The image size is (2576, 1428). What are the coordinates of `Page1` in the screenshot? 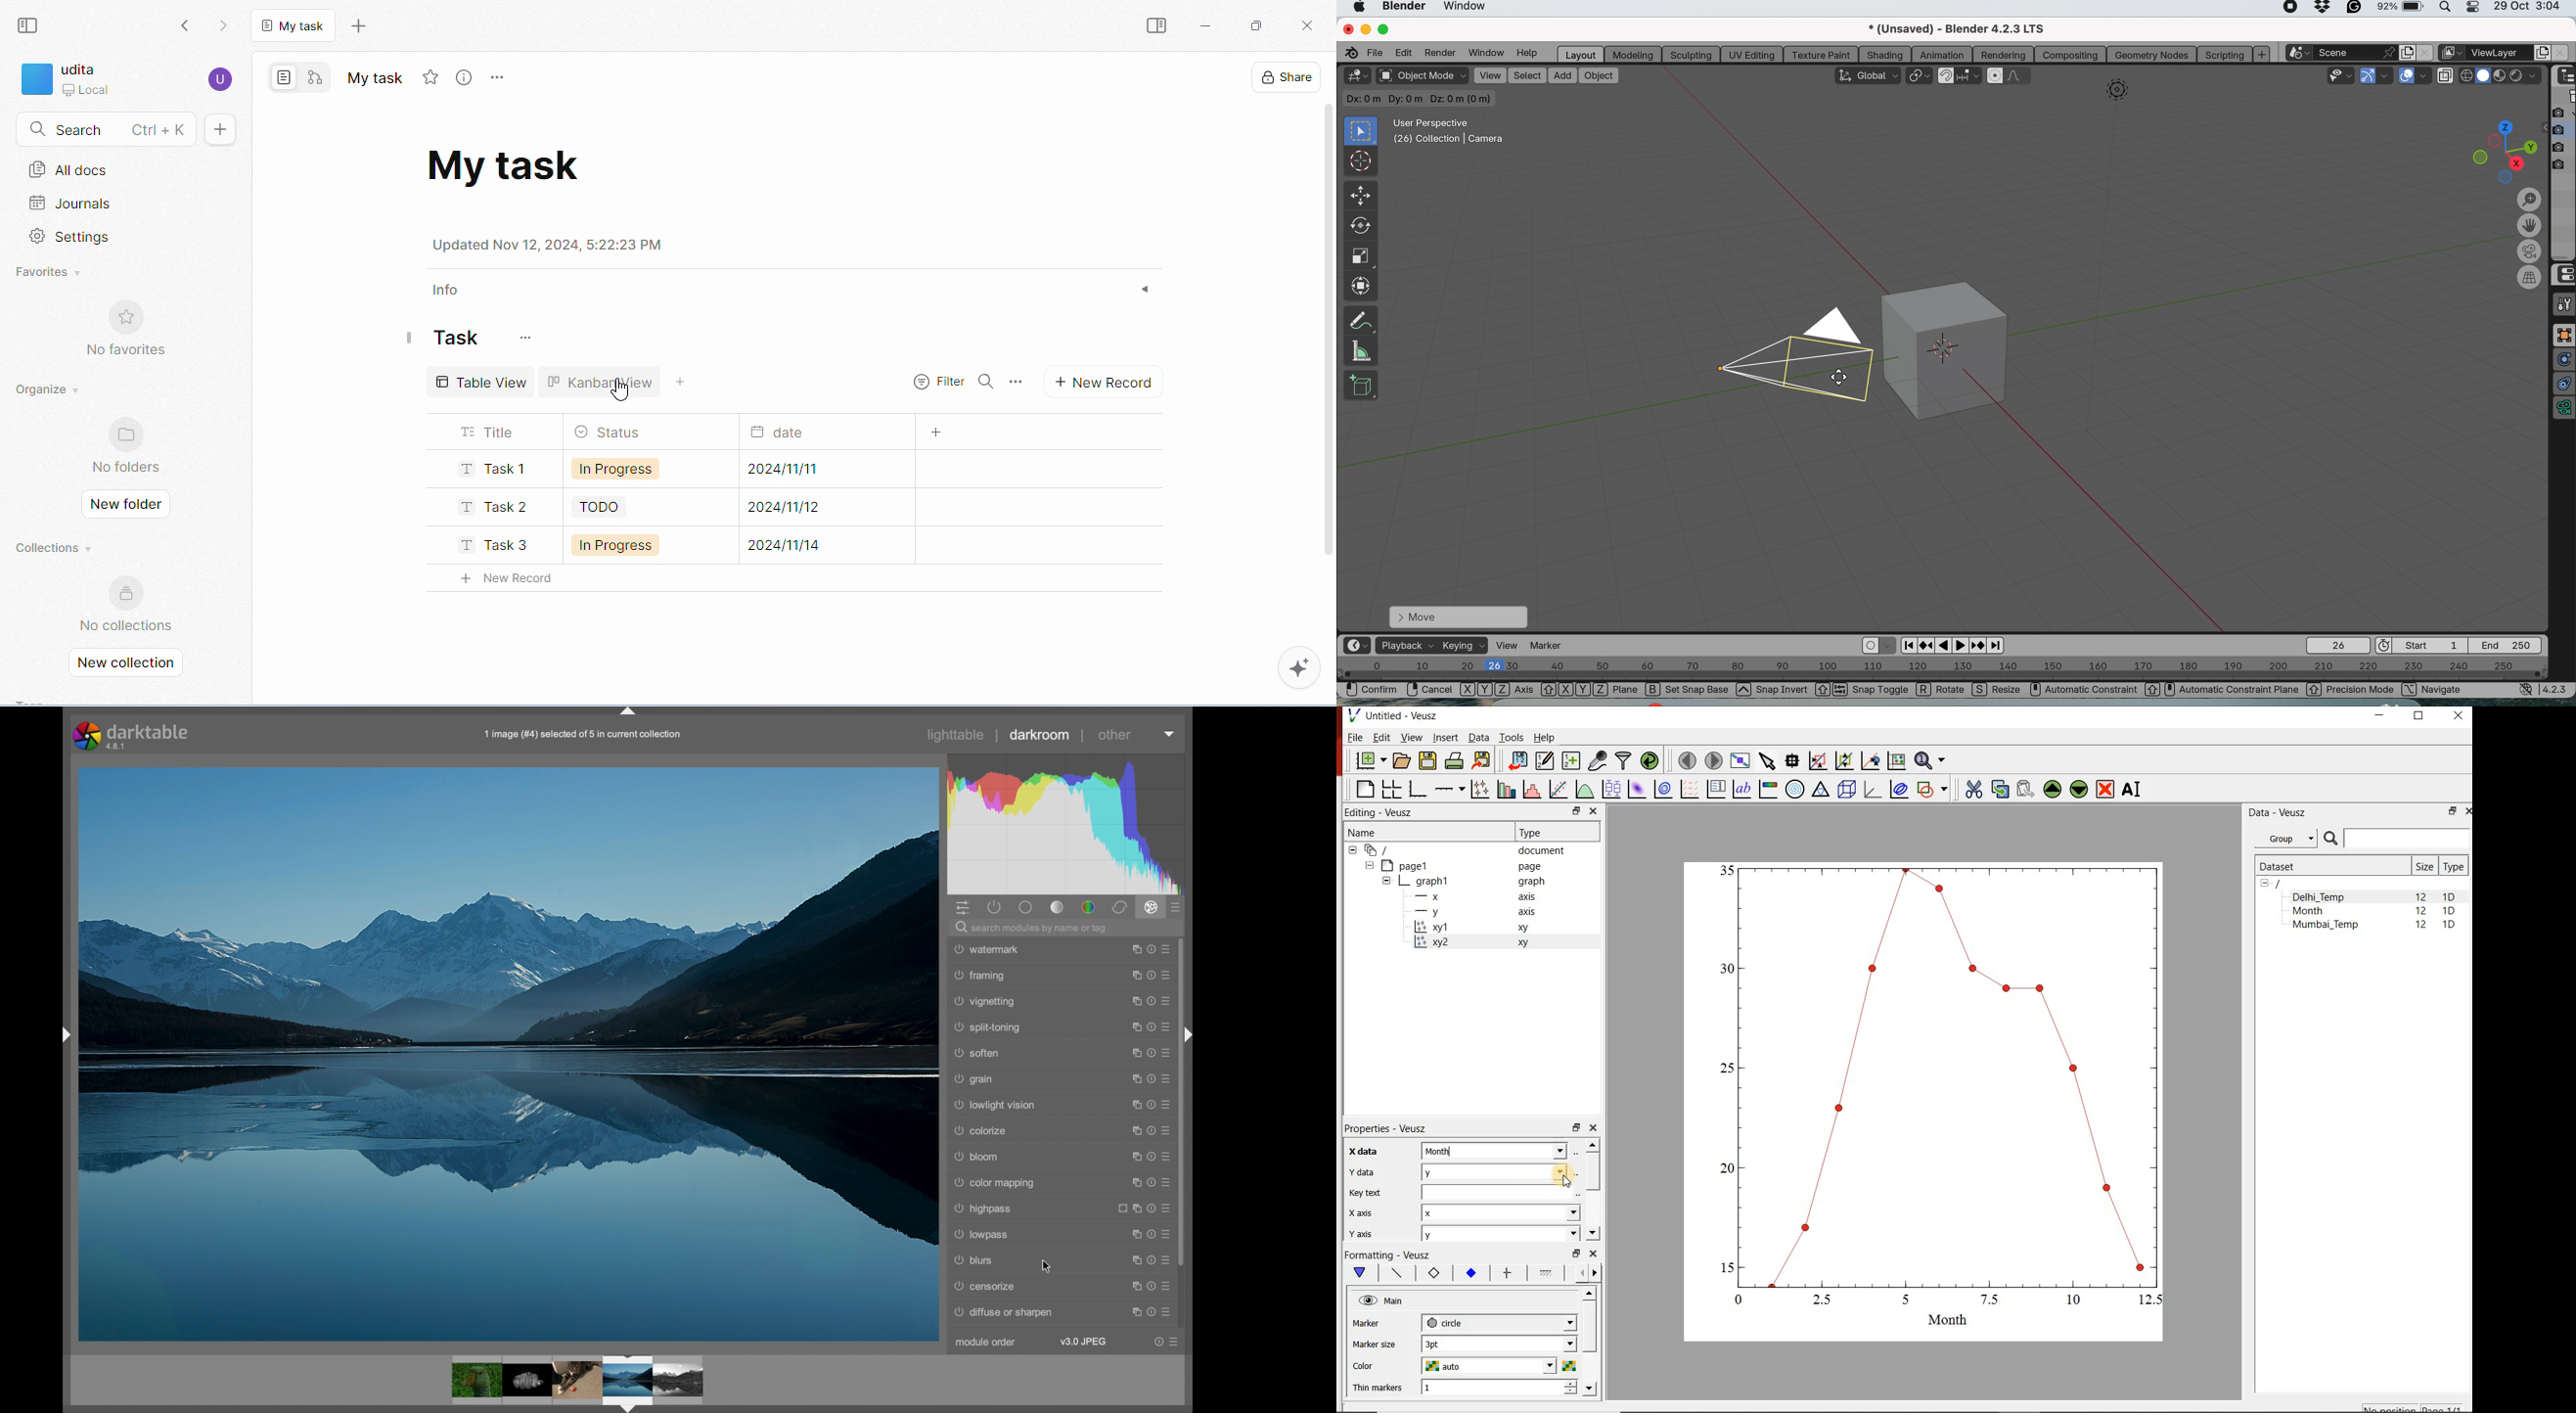 It's located at (1454, 866).